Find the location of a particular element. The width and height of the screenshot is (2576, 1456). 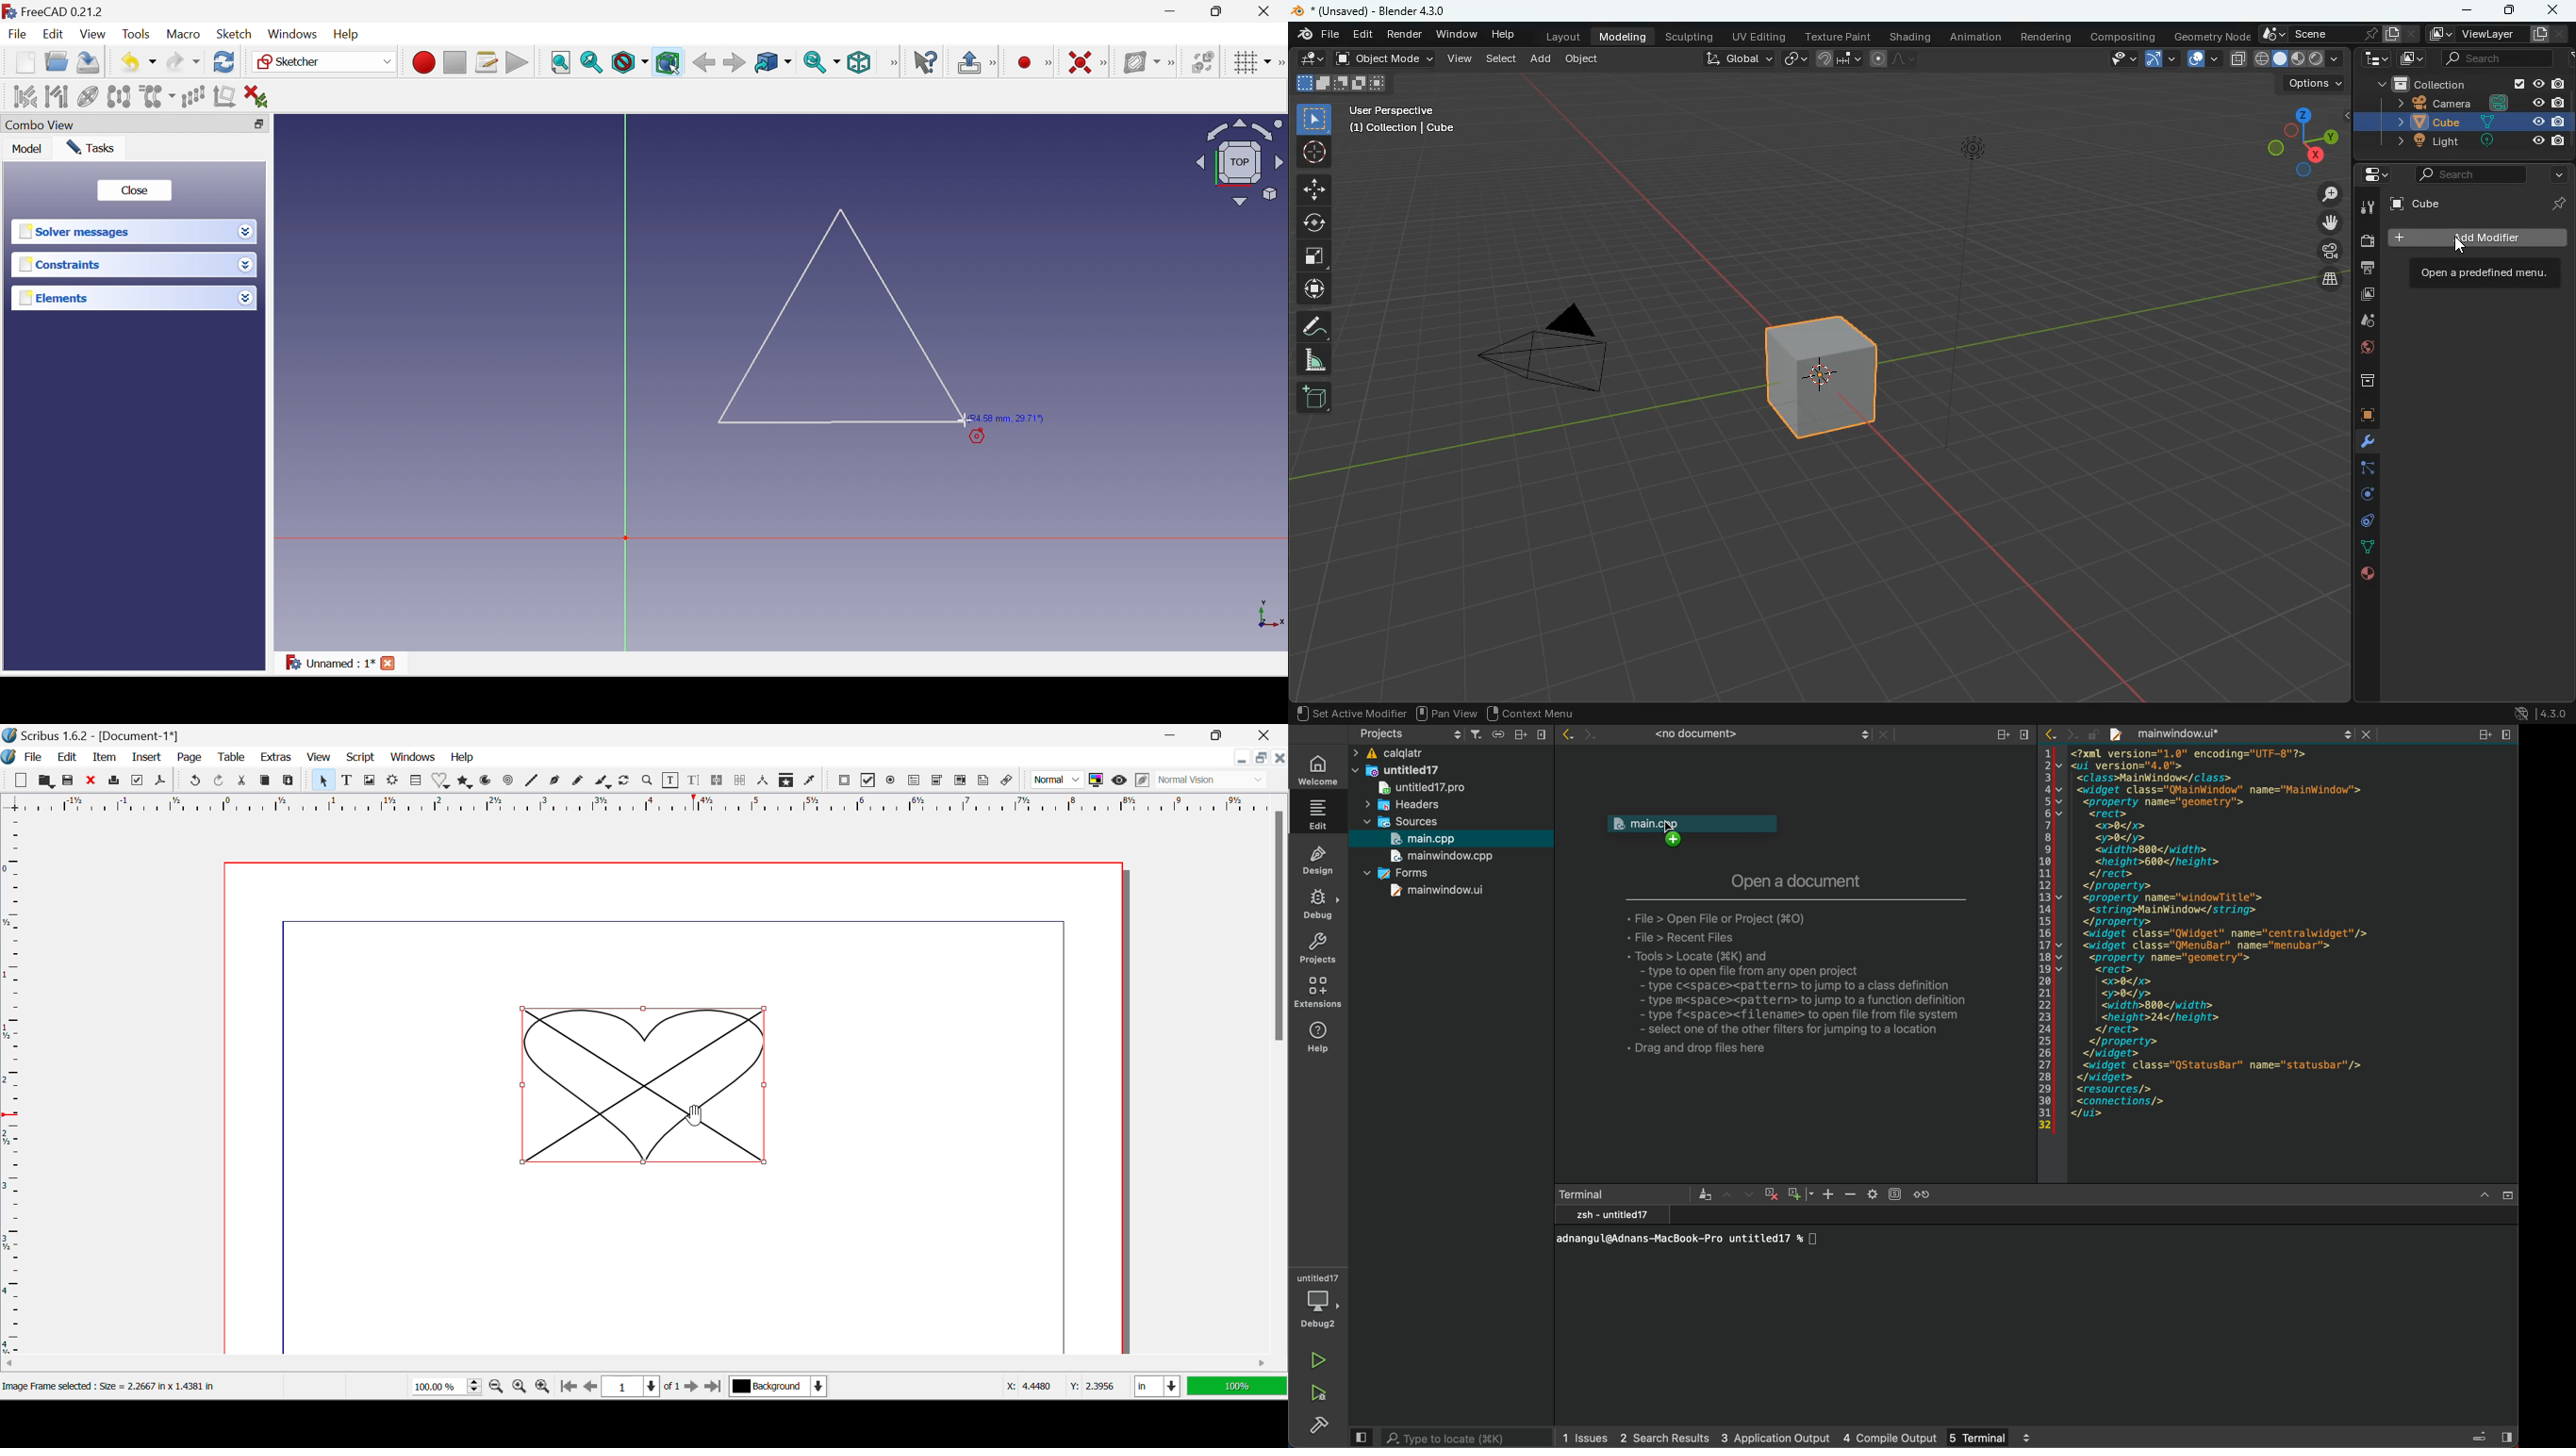

x, y axis is located at coordinates (1268, 614).